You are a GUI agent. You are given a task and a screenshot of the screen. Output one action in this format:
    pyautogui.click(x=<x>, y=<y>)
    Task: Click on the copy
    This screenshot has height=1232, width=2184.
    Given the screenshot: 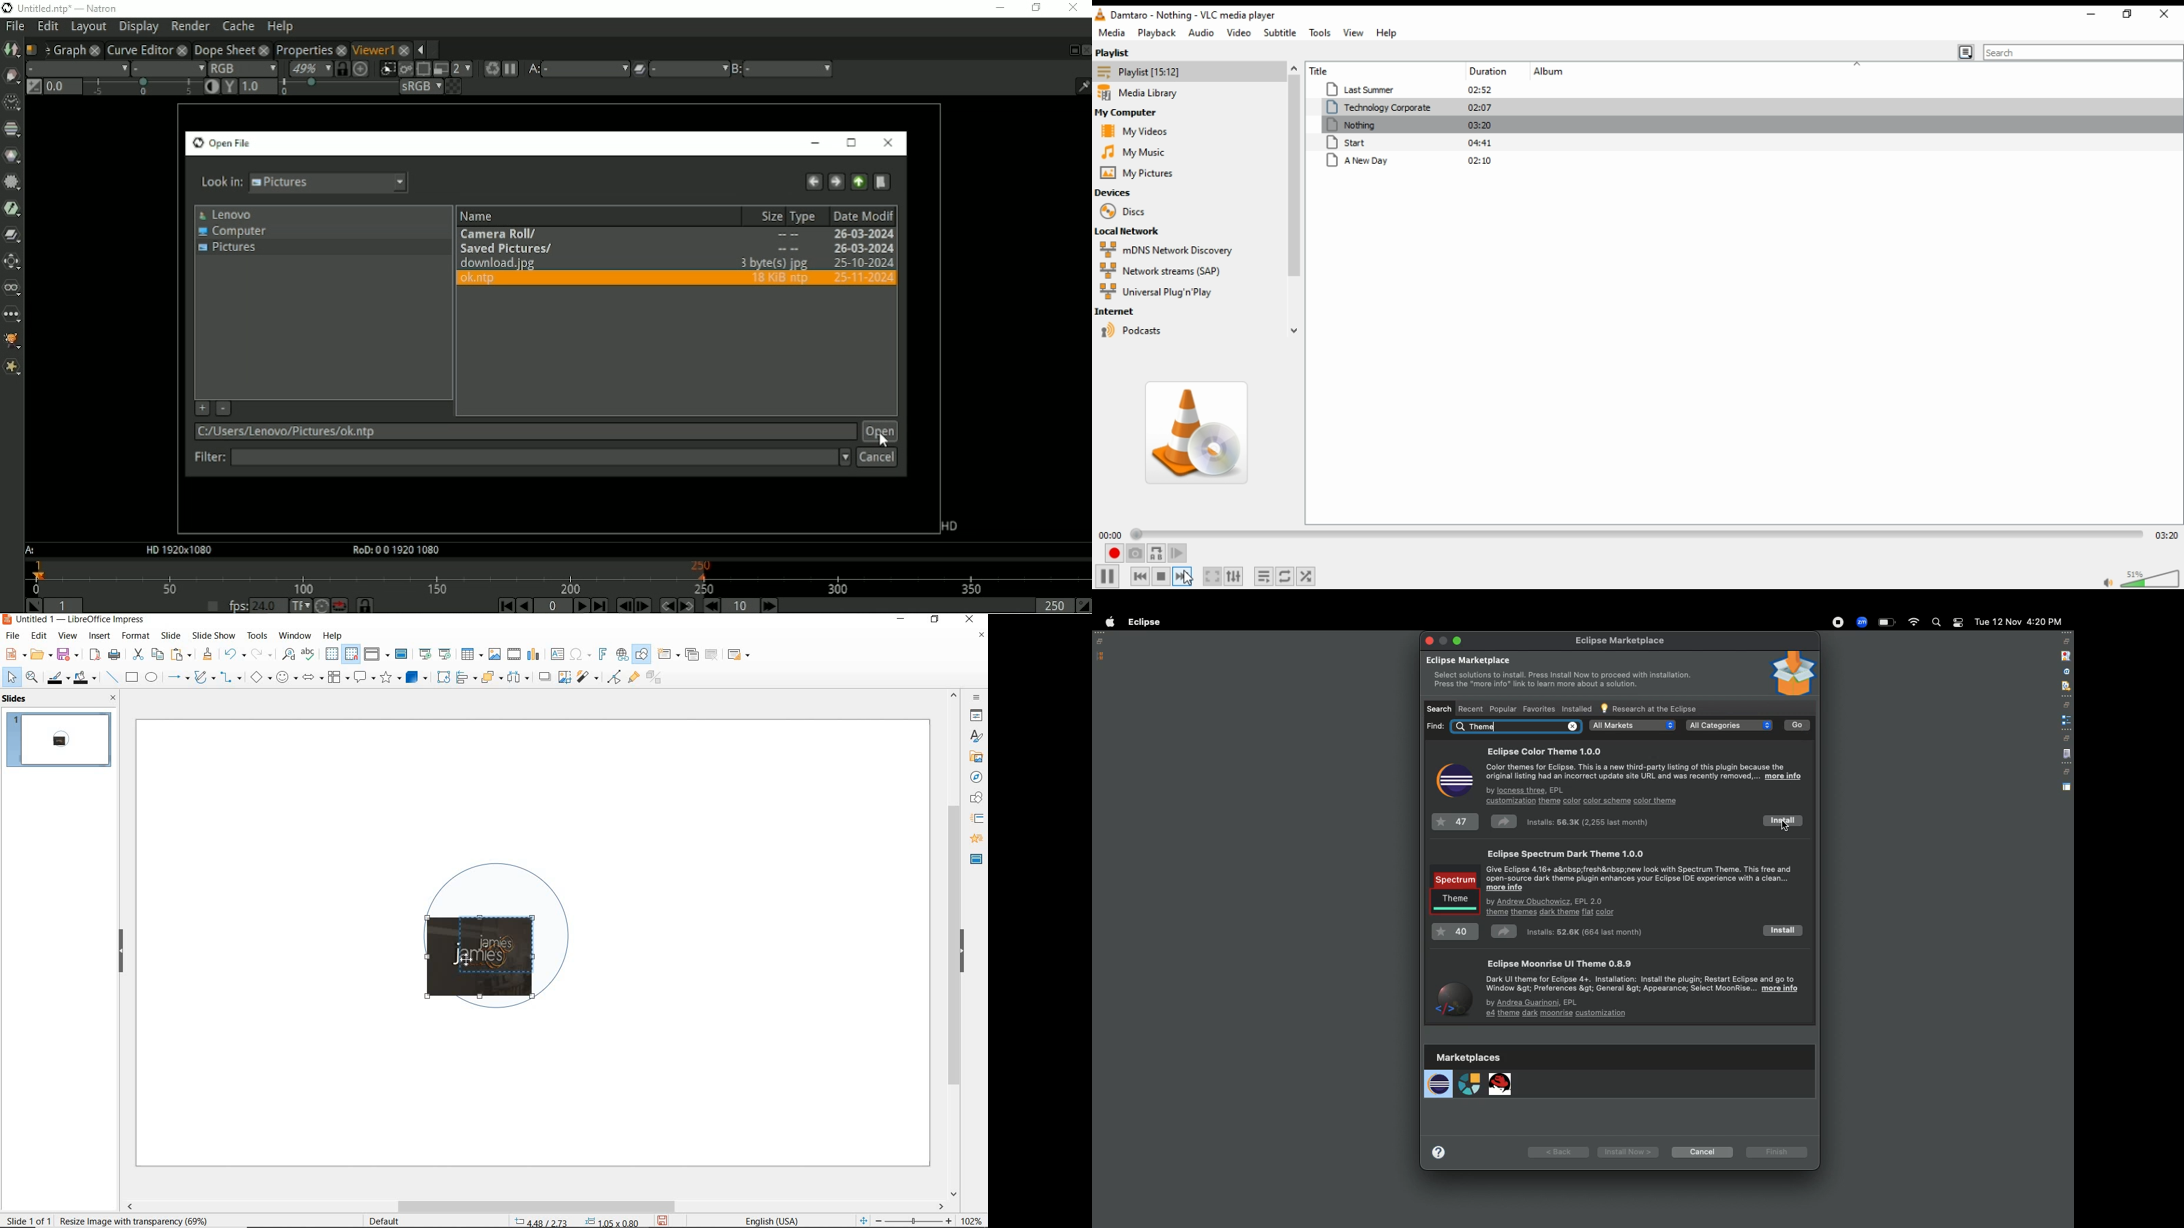 What is the action you would take?
    pyautogui.click(x=157, y=655)
    